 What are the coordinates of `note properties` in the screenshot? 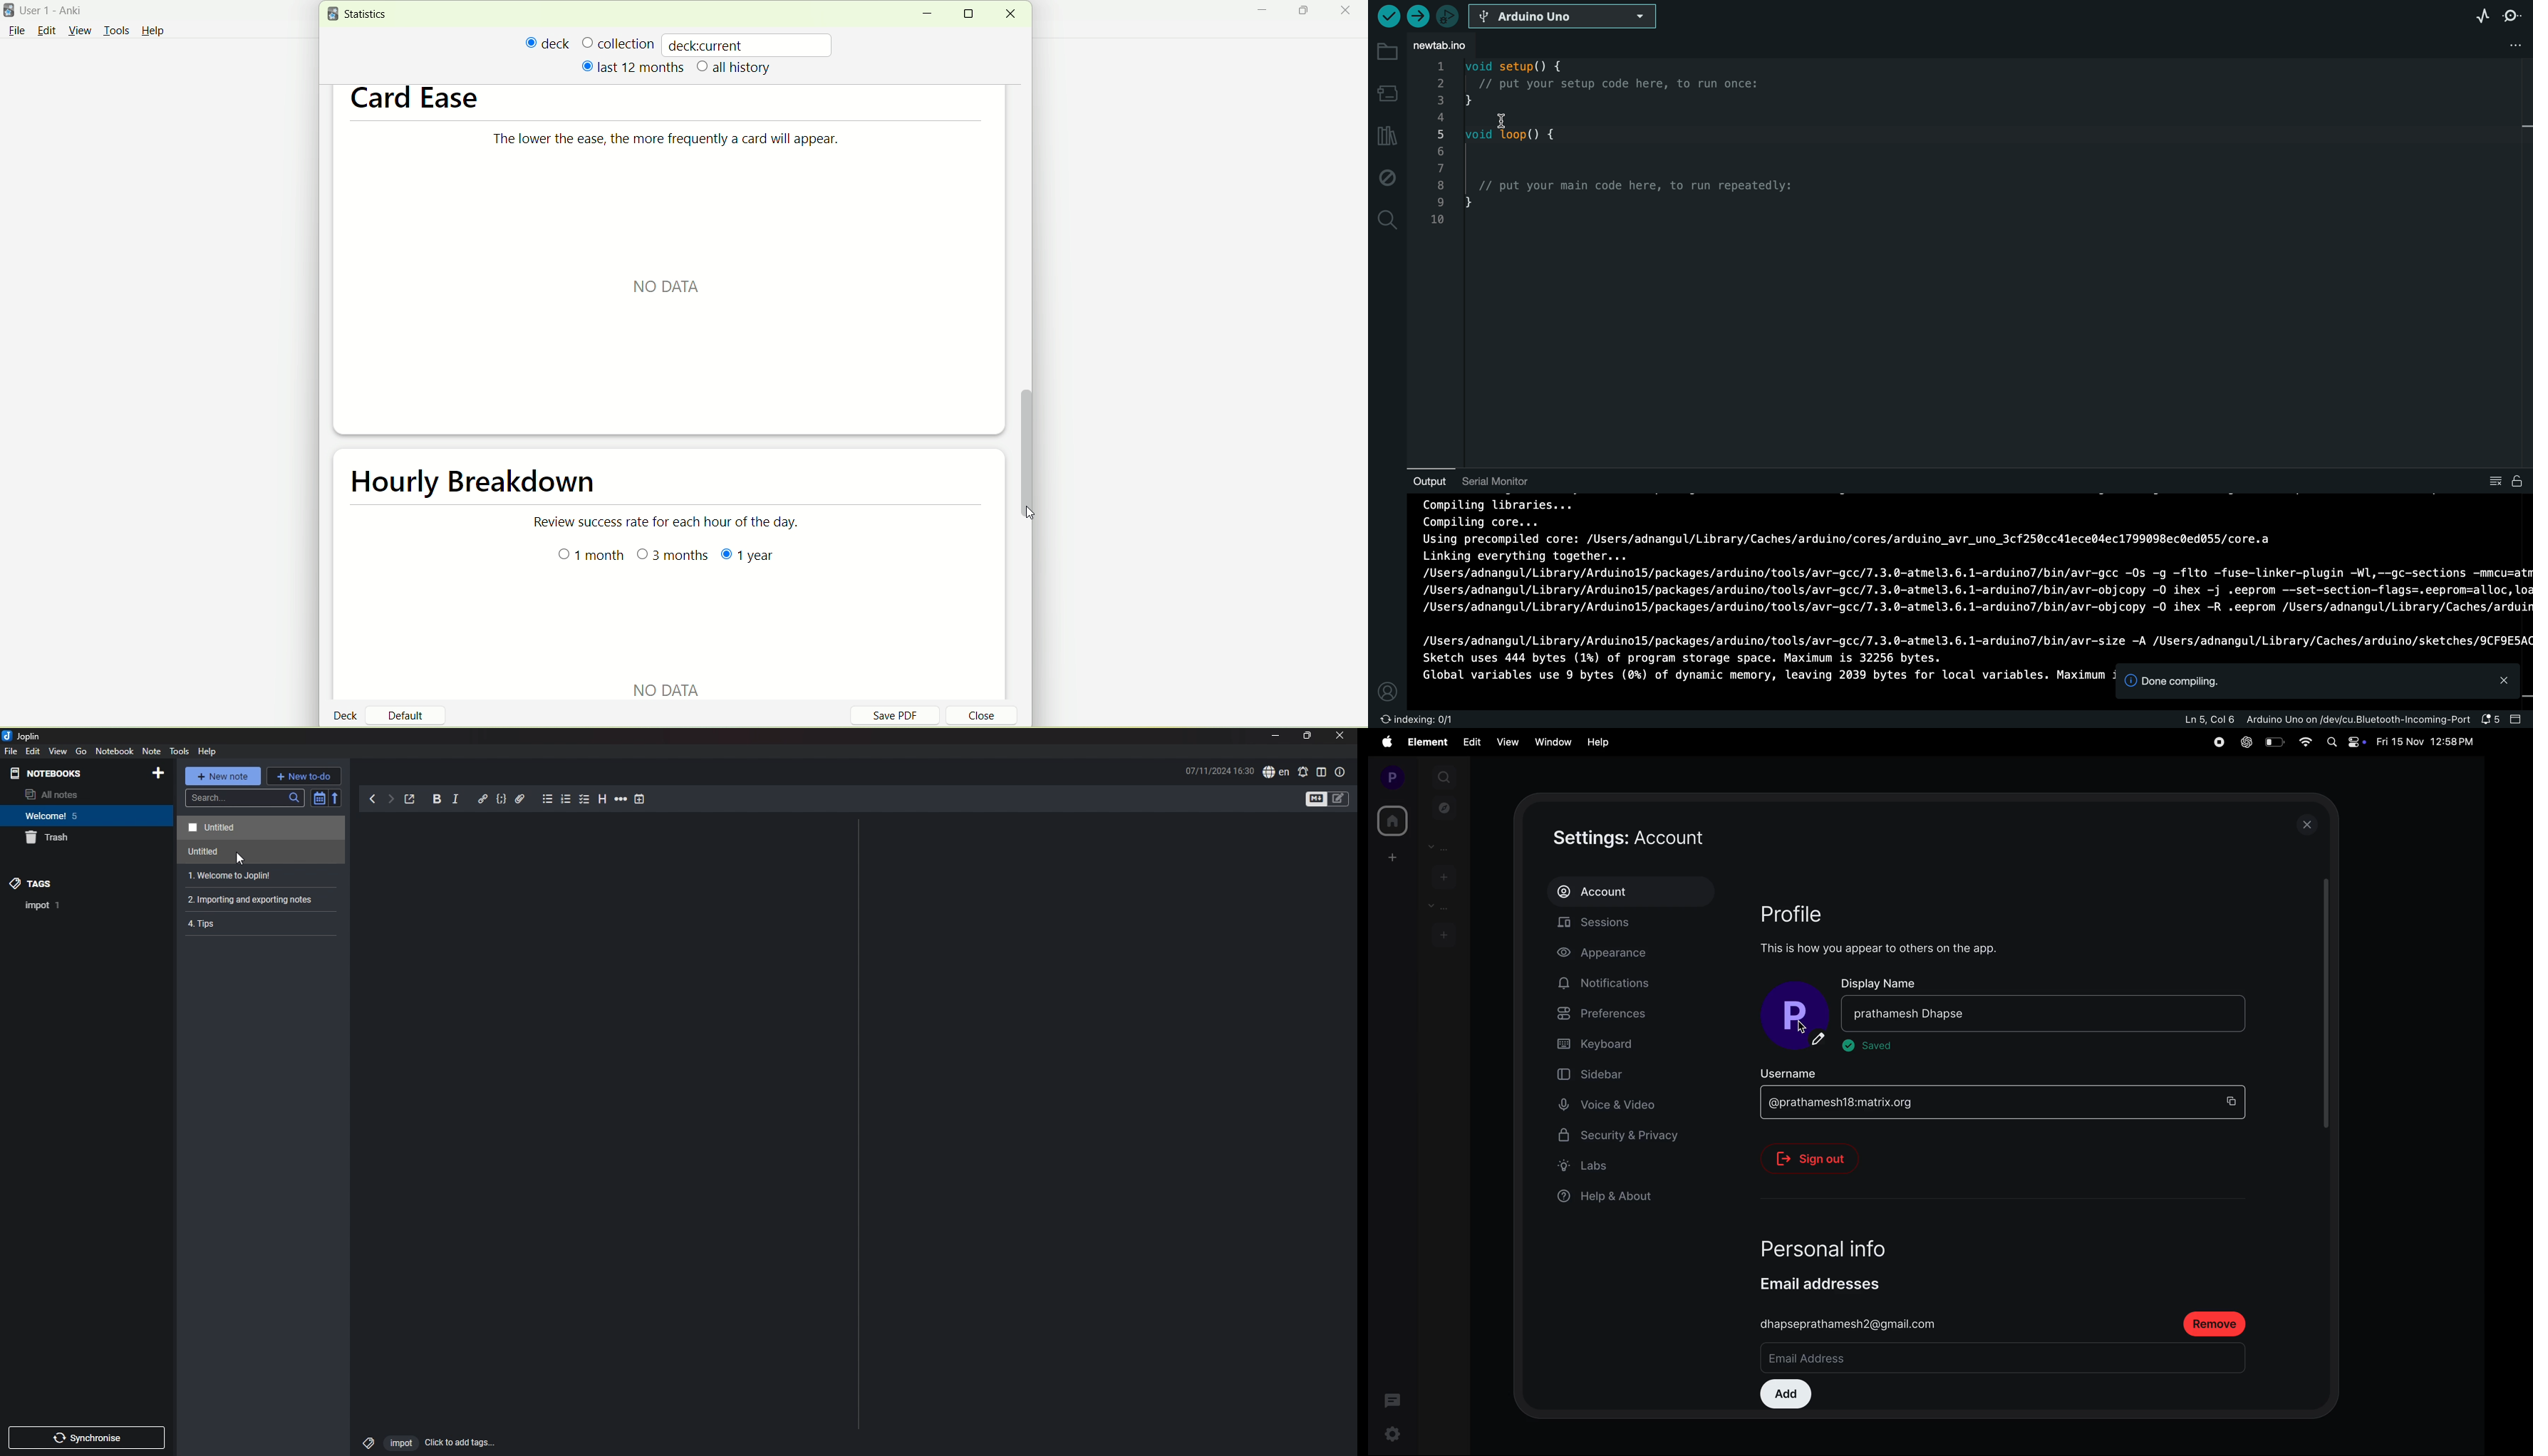 It's located at (1340, 772).